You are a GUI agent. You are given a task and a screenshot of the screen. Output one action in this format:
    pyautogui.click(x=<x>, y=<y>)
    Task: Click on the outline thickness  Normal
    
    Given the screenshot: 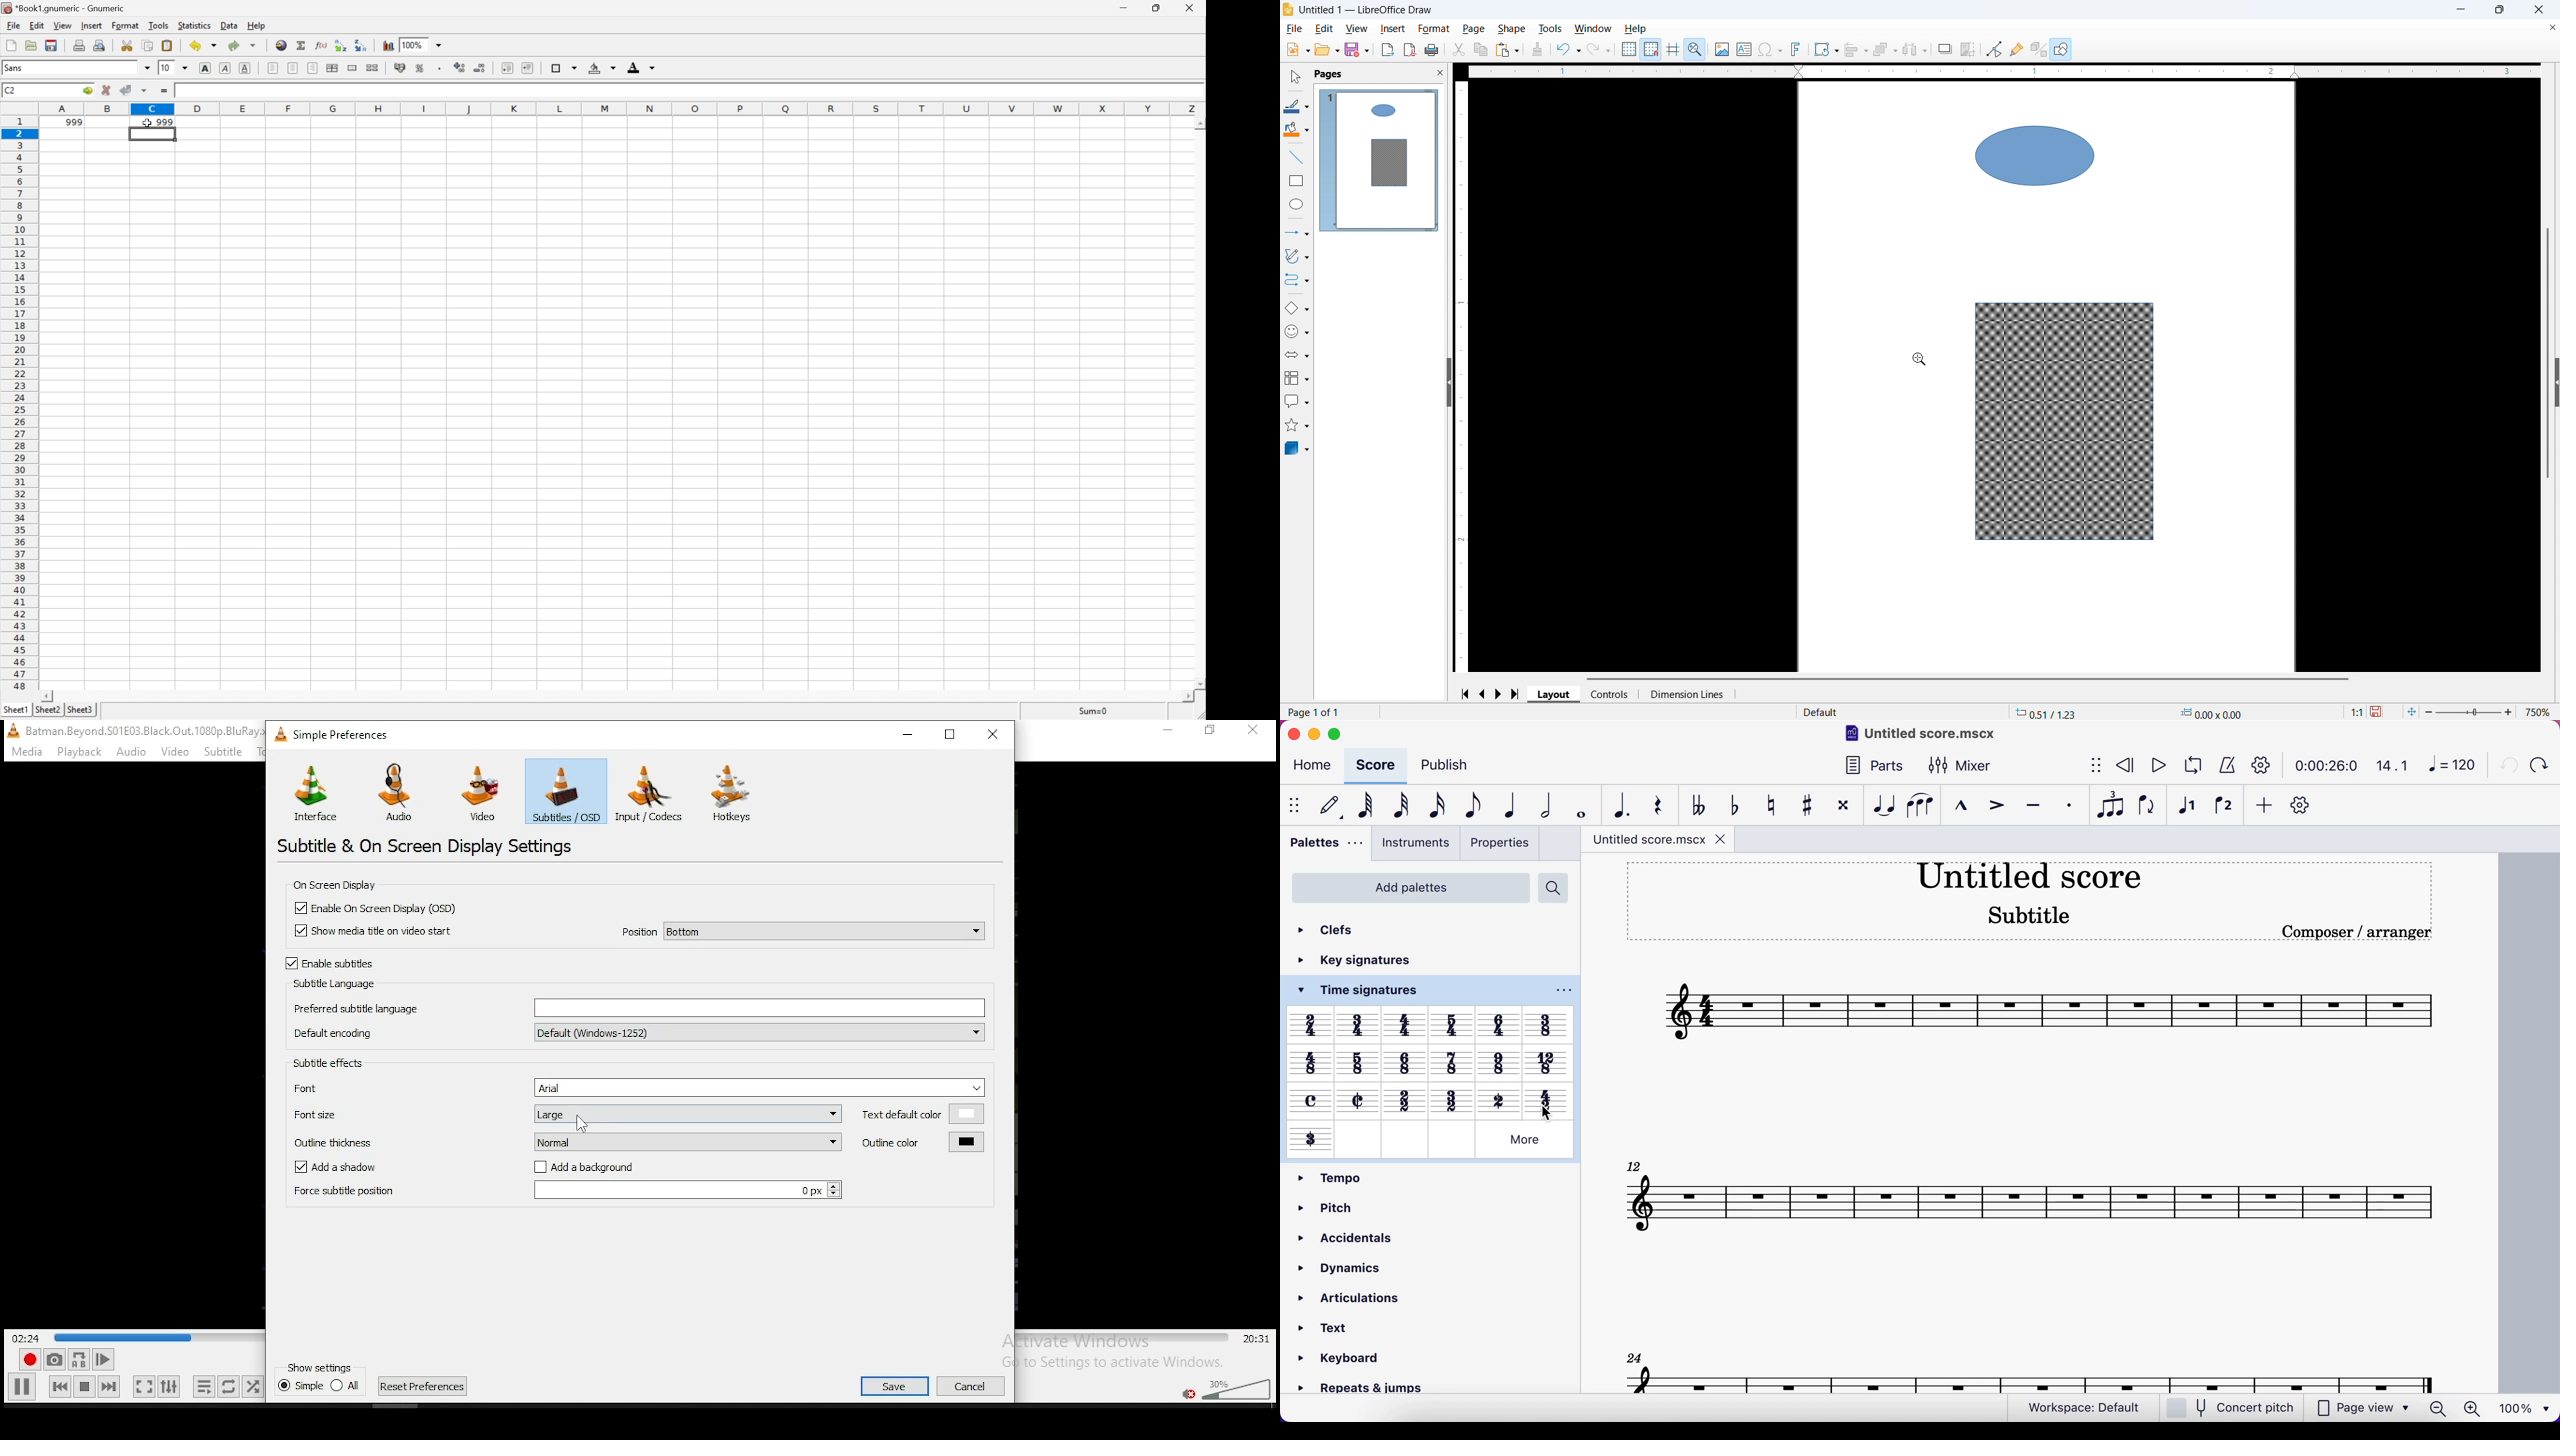 What is the action you would take?
    pyautogui.click(x=568, y=1141)
    